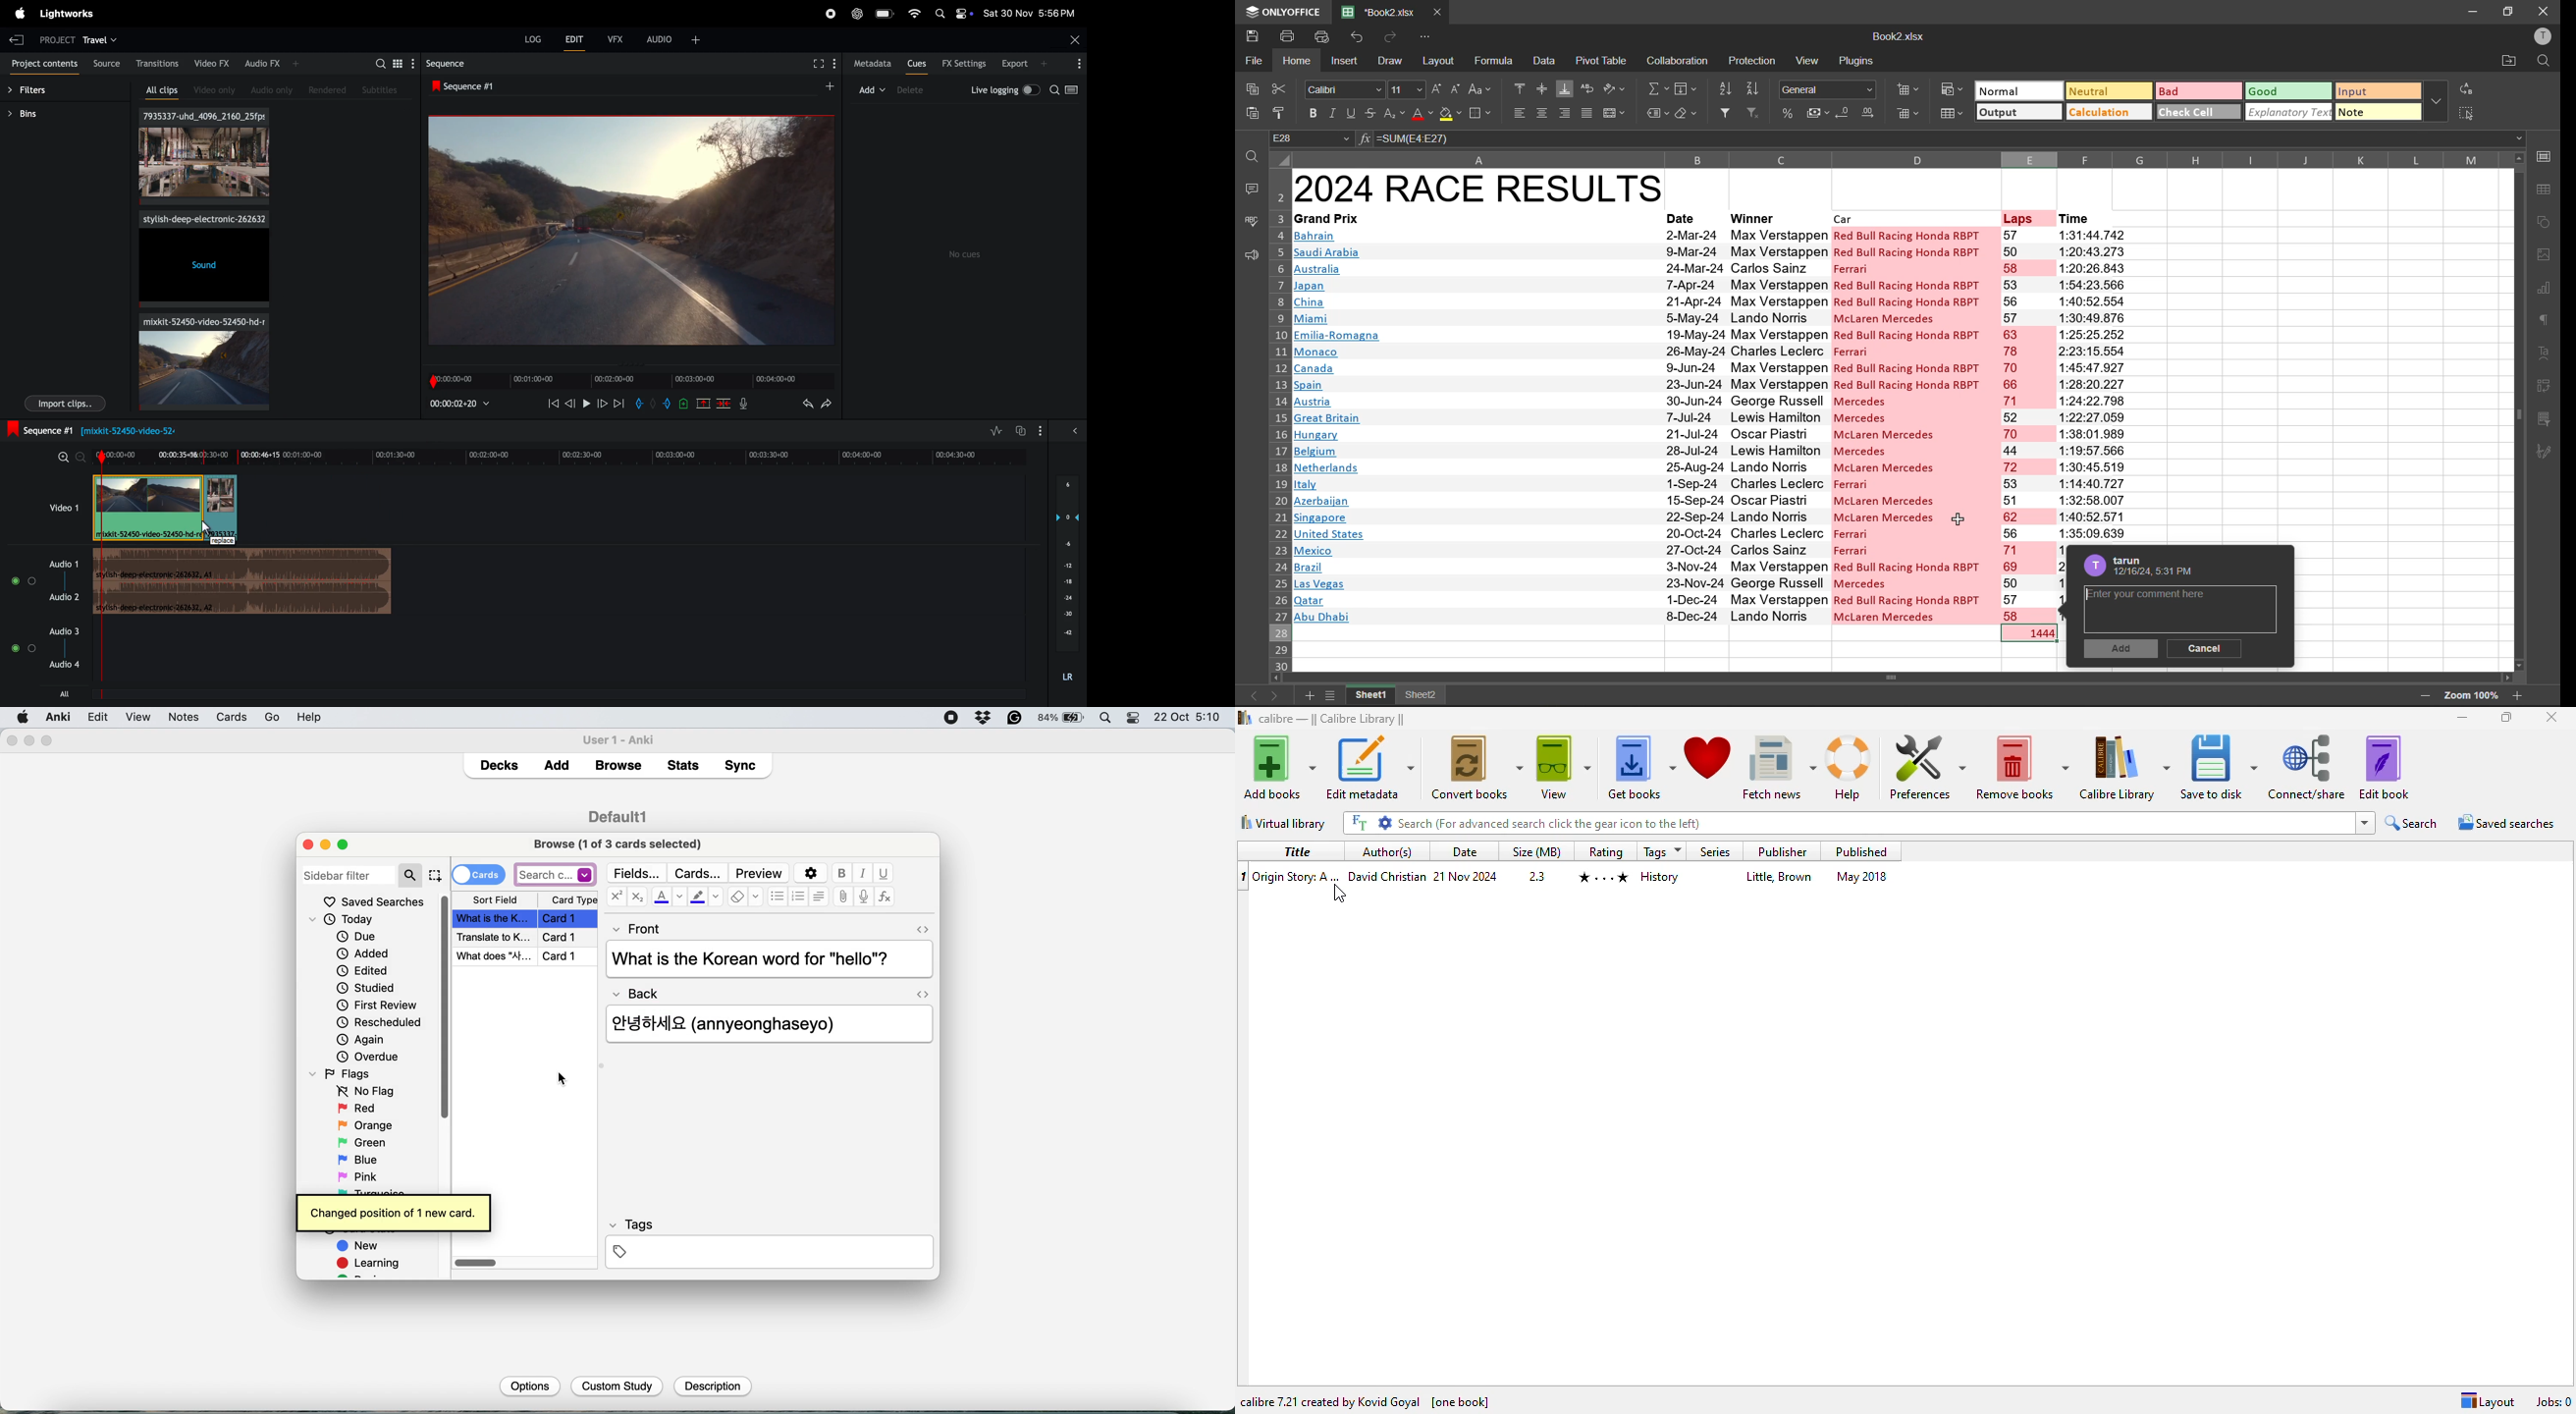 The width and height of the screenshot is (2576, 1428). Describe the element at coordinates (1911, 91) in the screenshot. I see `insert cells` at that location.